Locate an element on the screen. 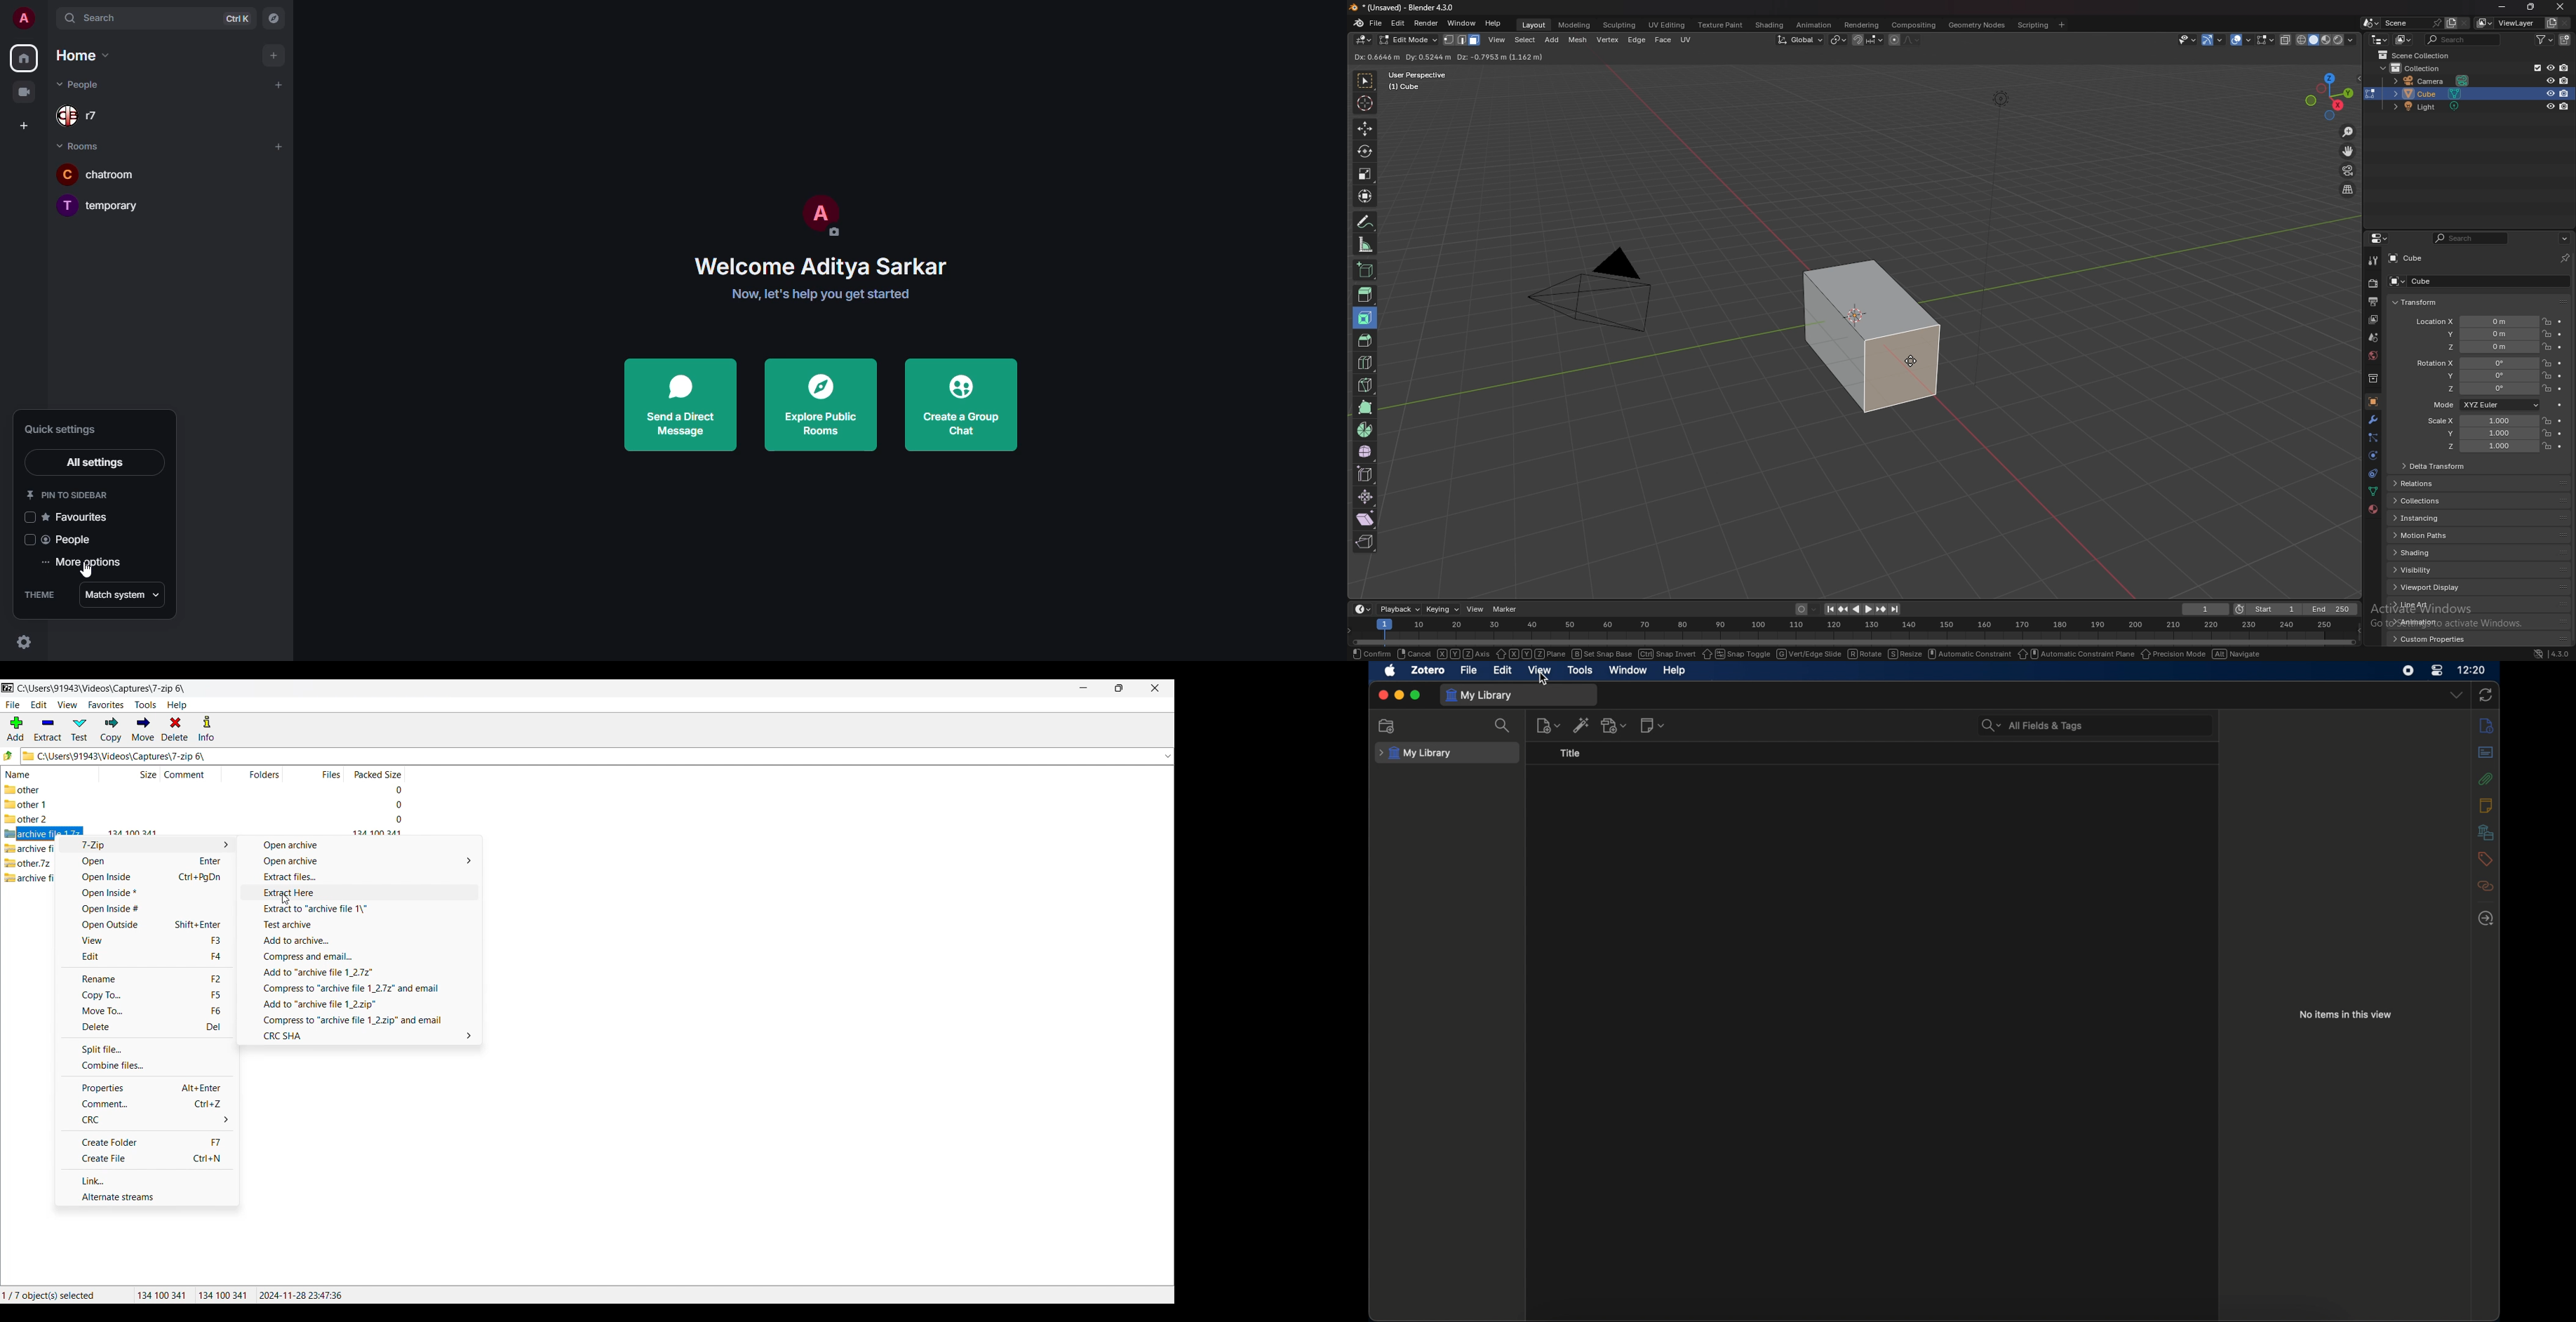 This screenshot has width=2576, height=1344. packed size is located at coordinates (395, 820).